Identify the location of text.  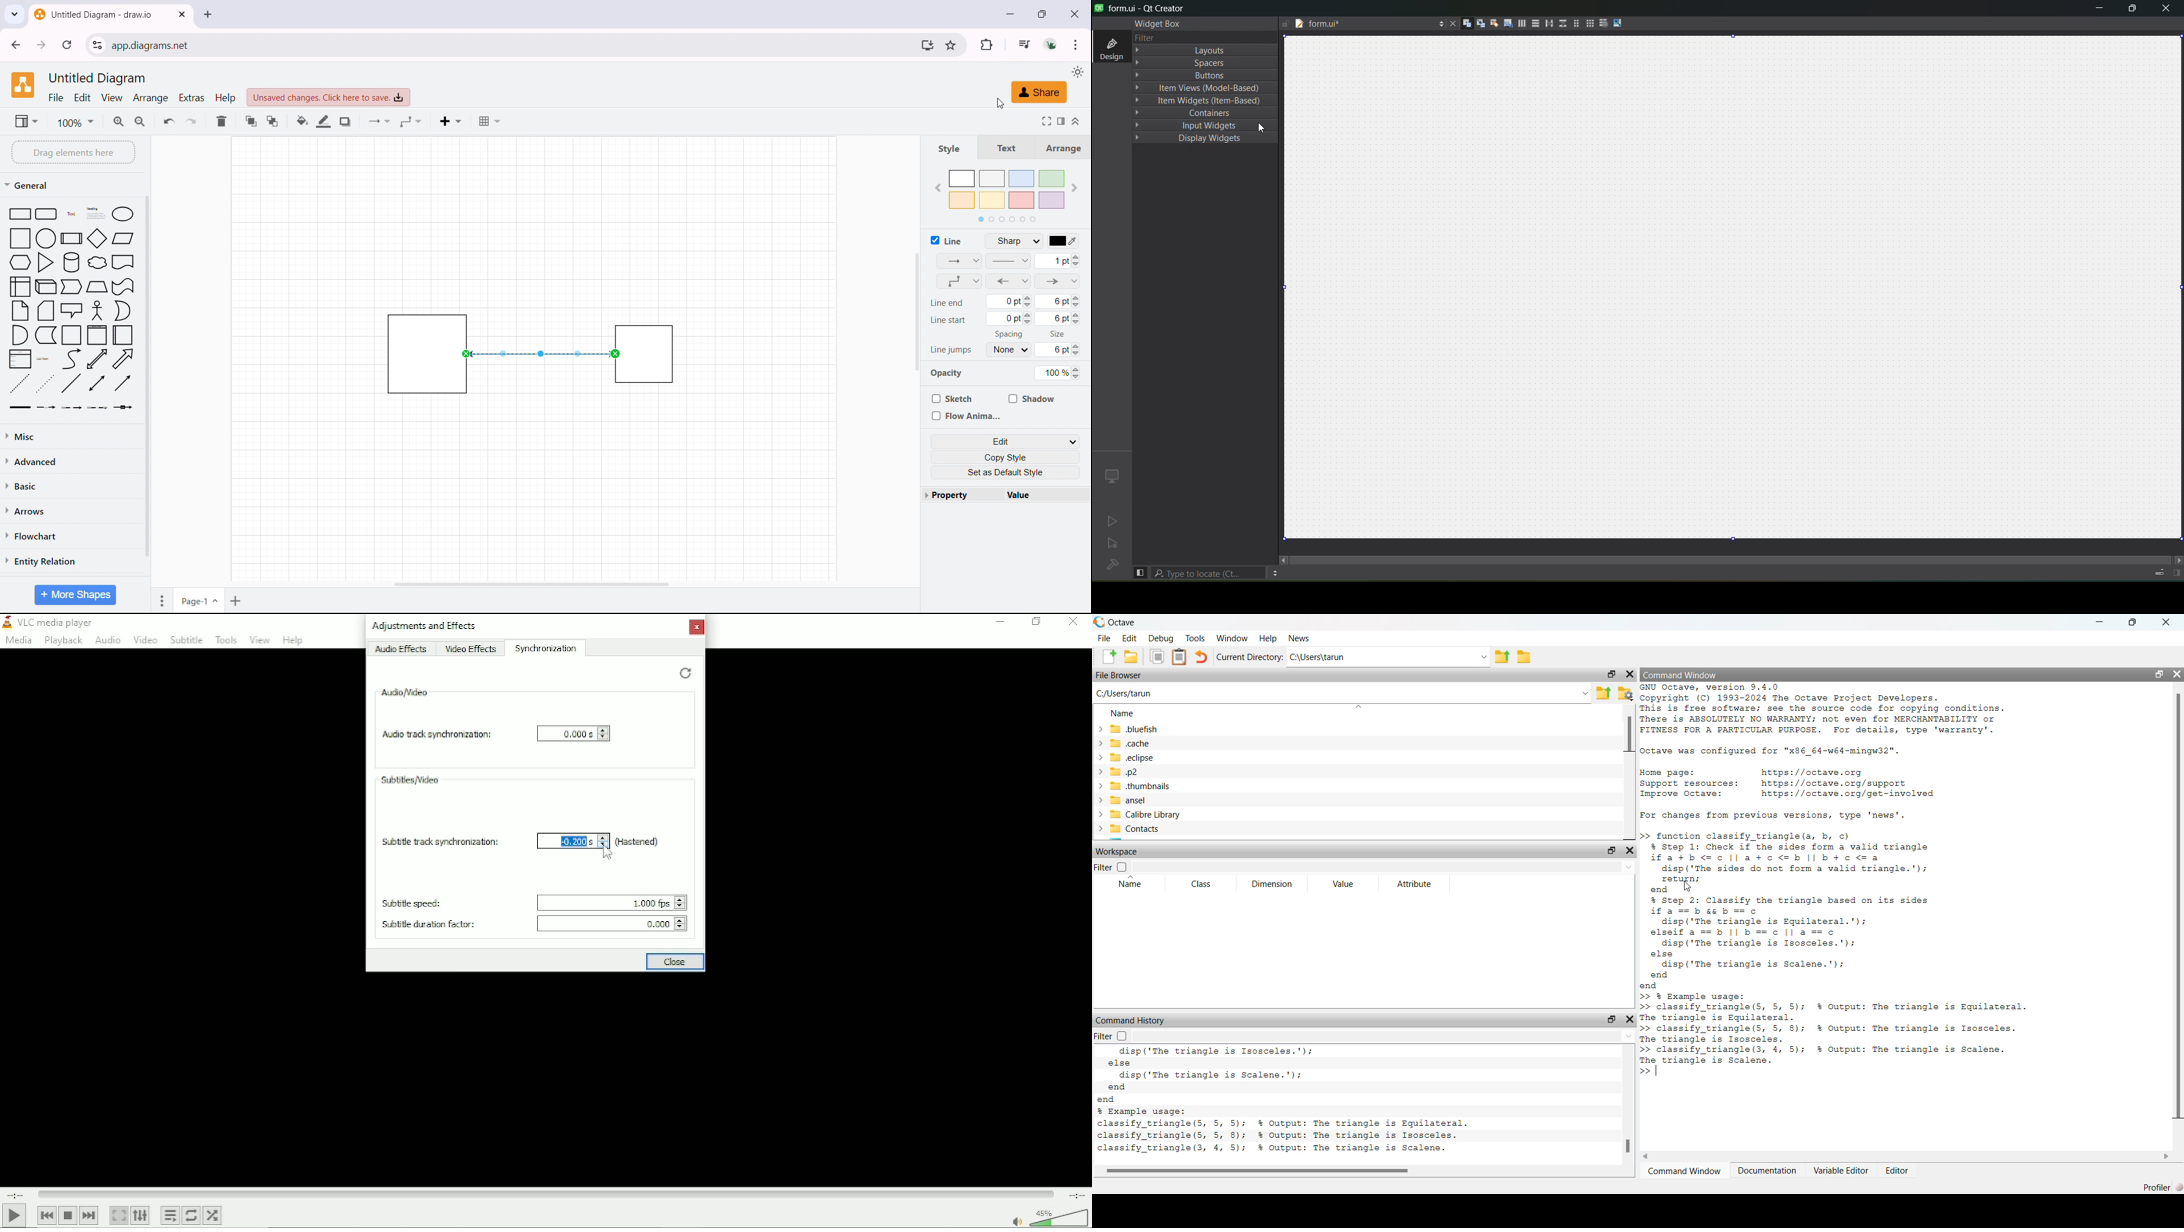
(1004, 147).